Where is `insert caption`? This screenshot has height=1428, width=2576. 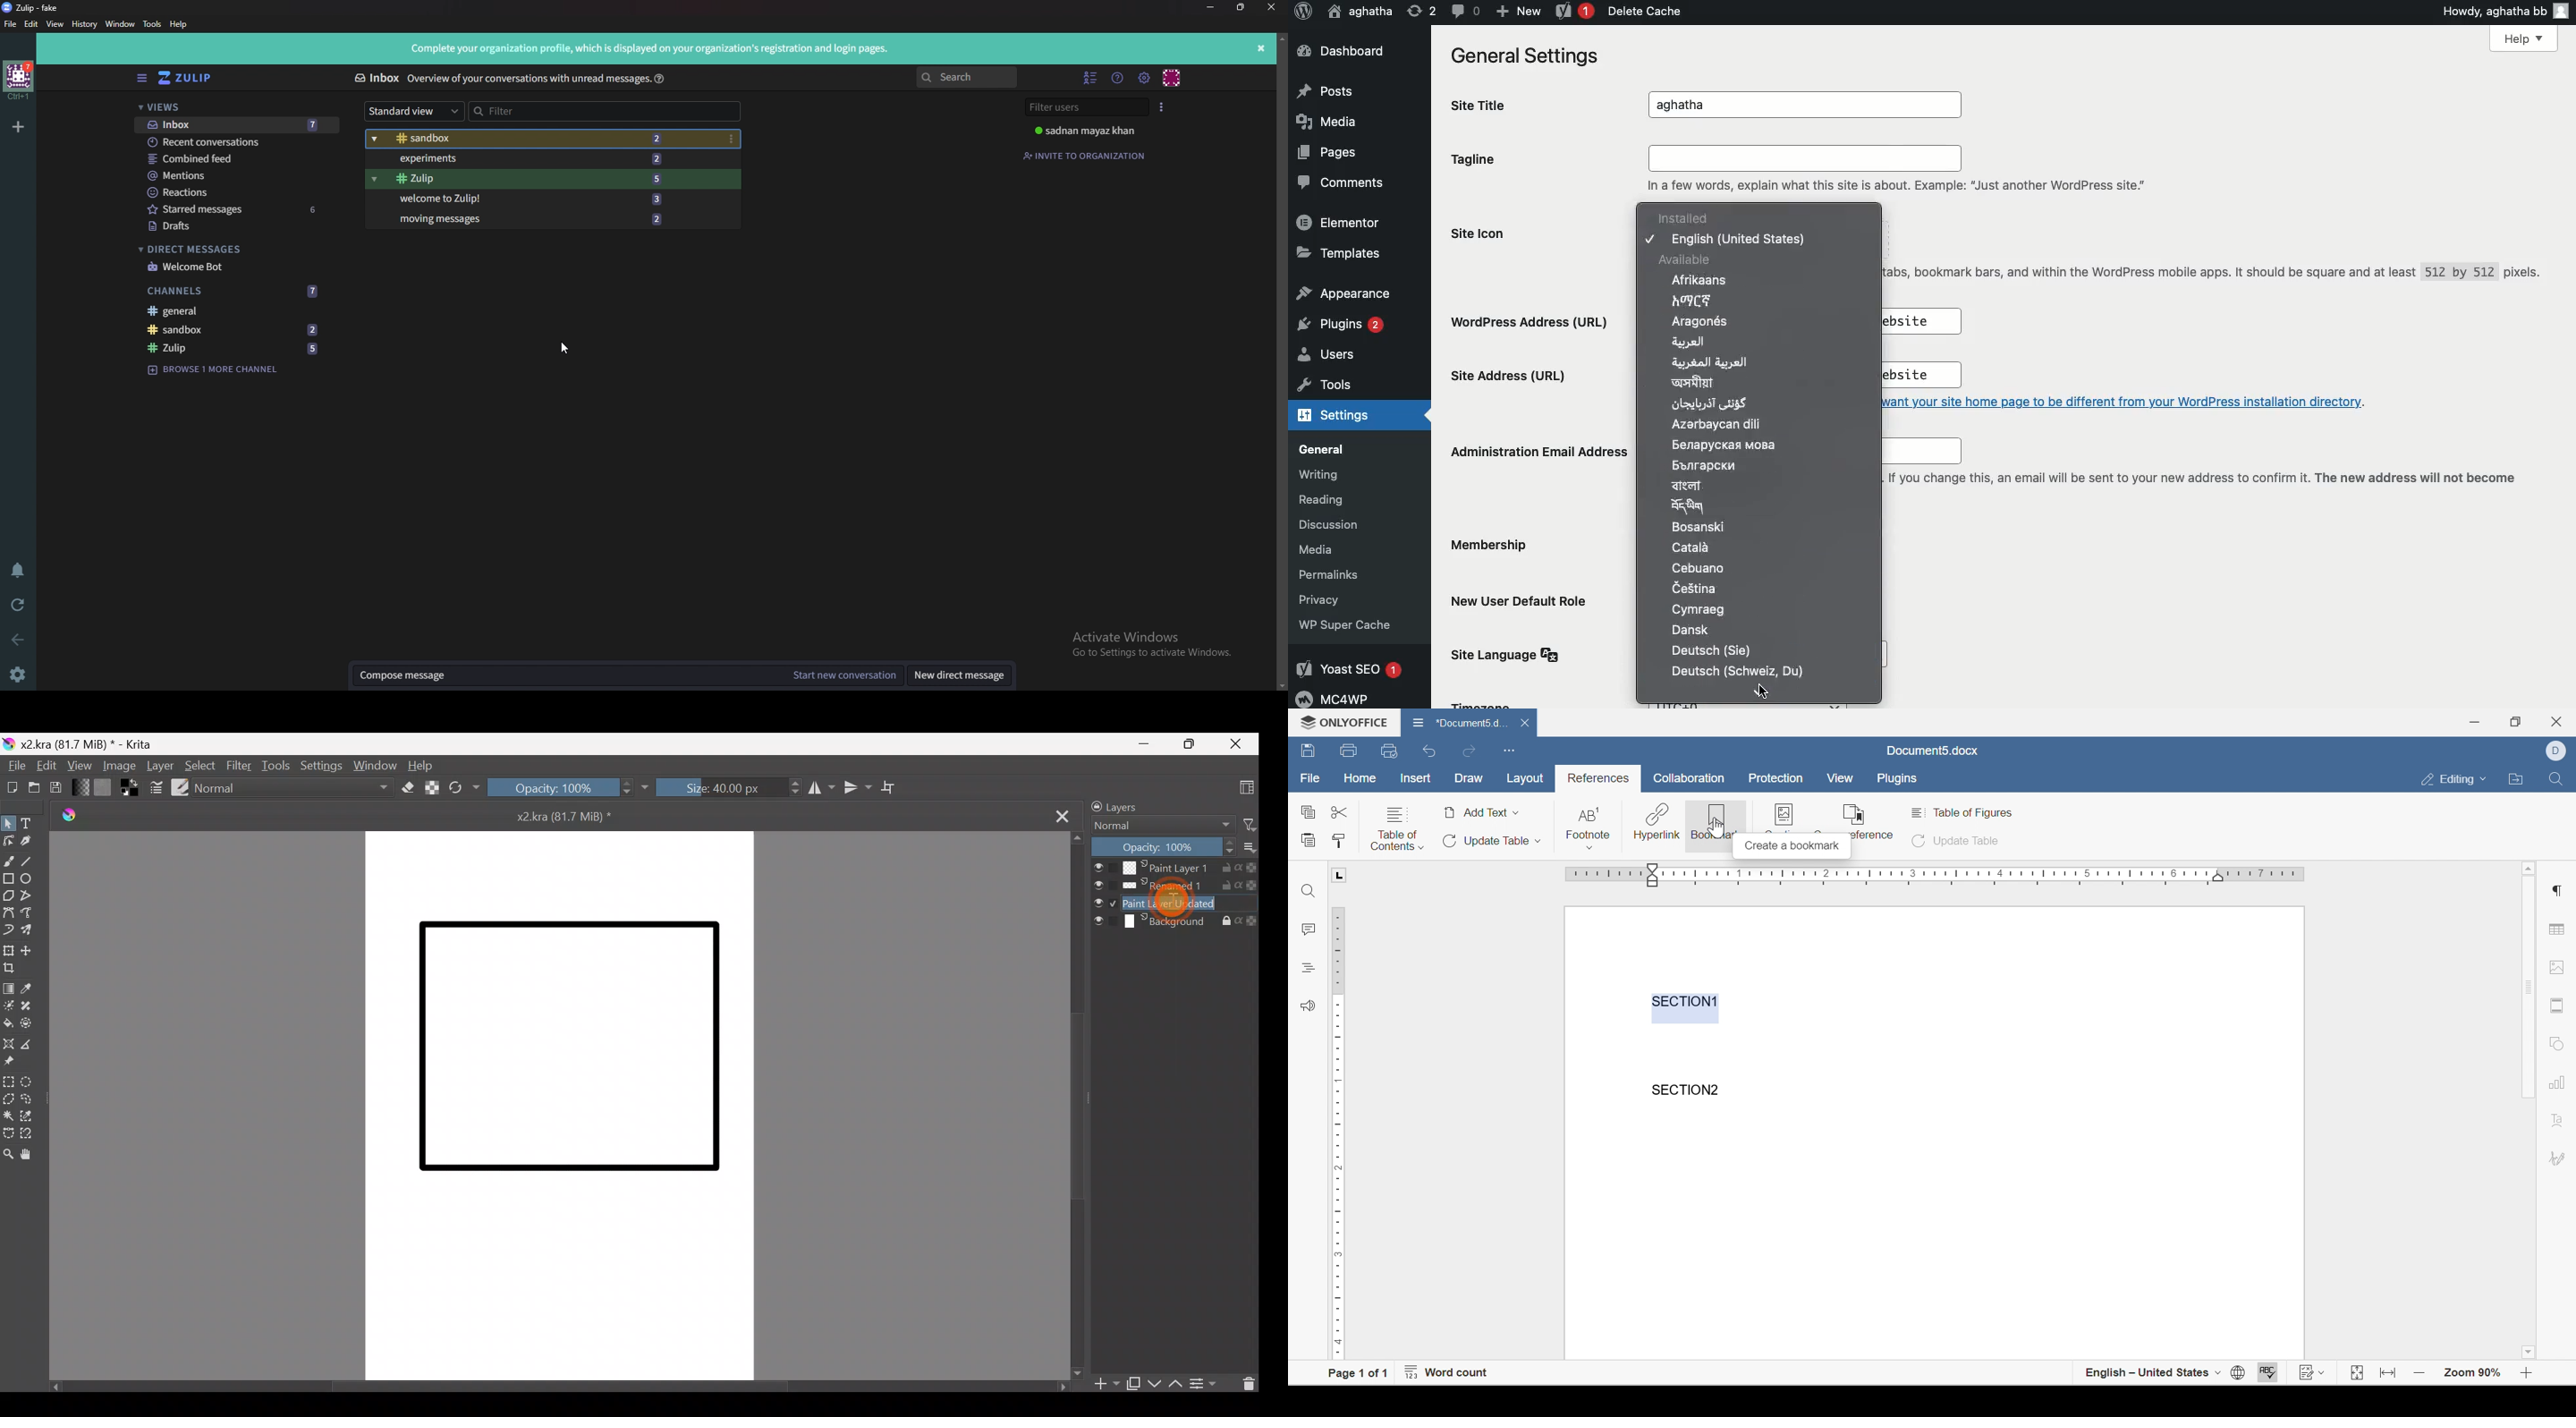 insert caption is located at coordinates (1792, 817).